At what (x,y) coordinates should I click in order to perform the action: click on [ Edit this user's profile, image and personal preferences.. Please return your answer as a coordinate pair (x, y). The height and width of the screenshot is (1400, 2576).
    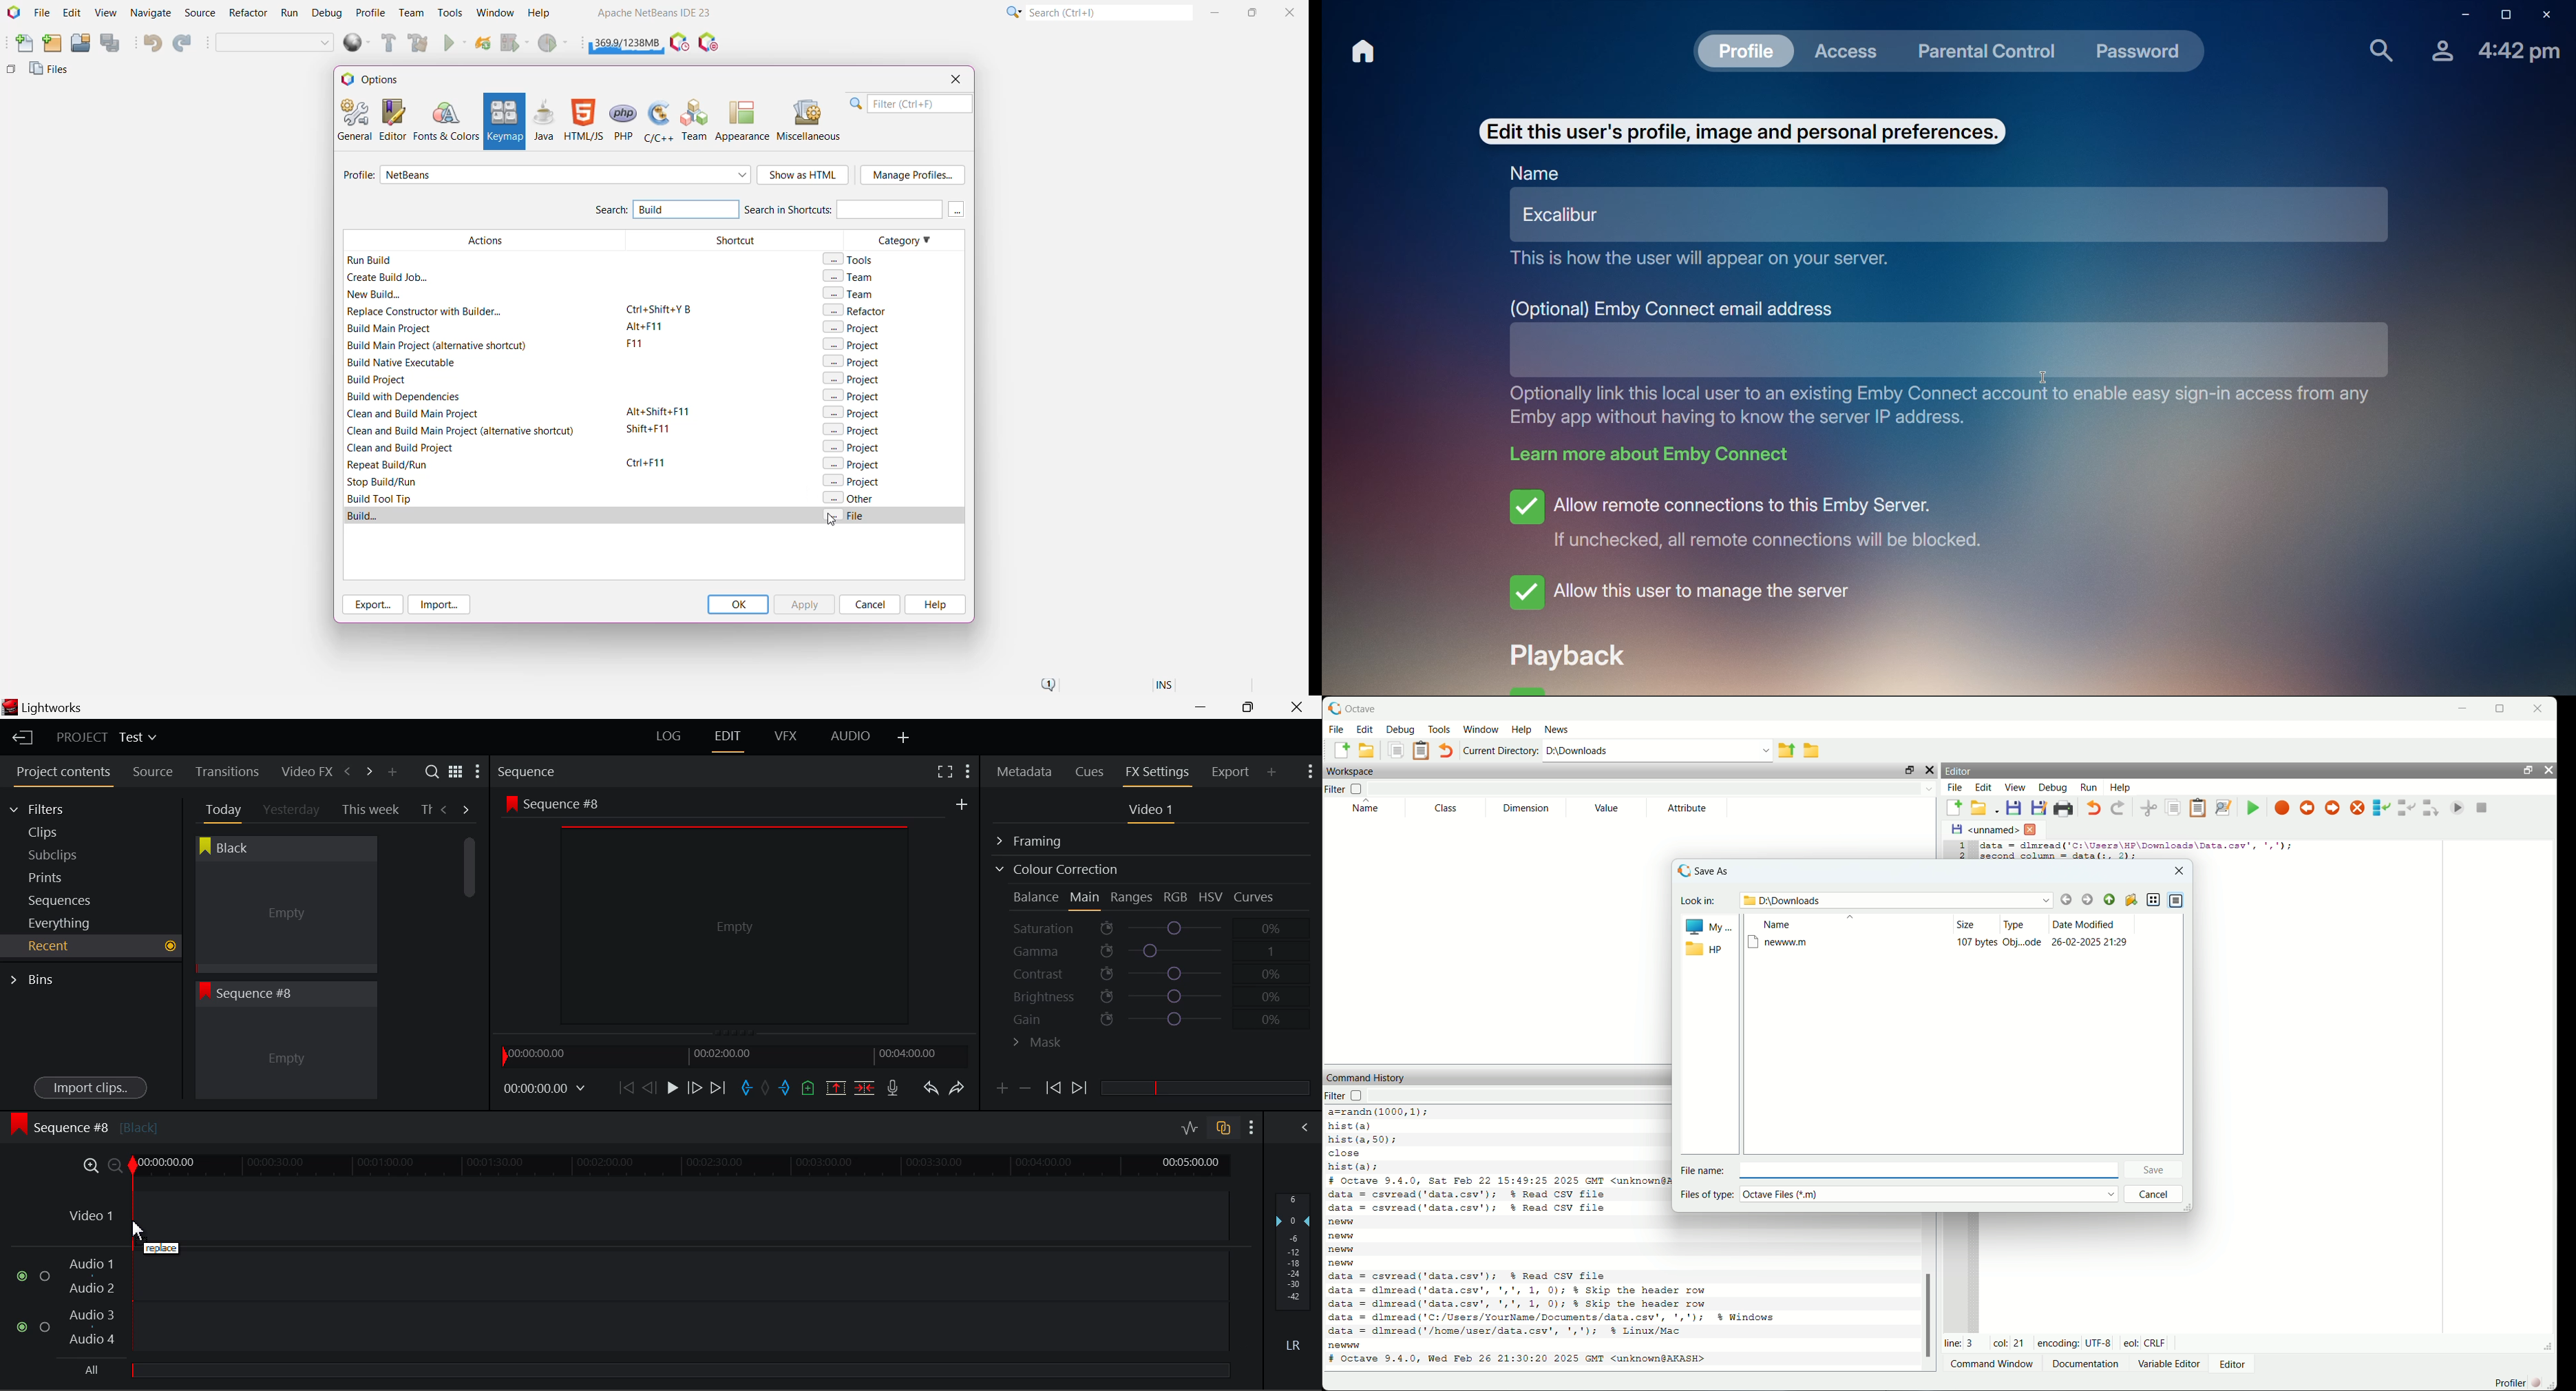
    Looking at the image, I should click on (1741, 128).